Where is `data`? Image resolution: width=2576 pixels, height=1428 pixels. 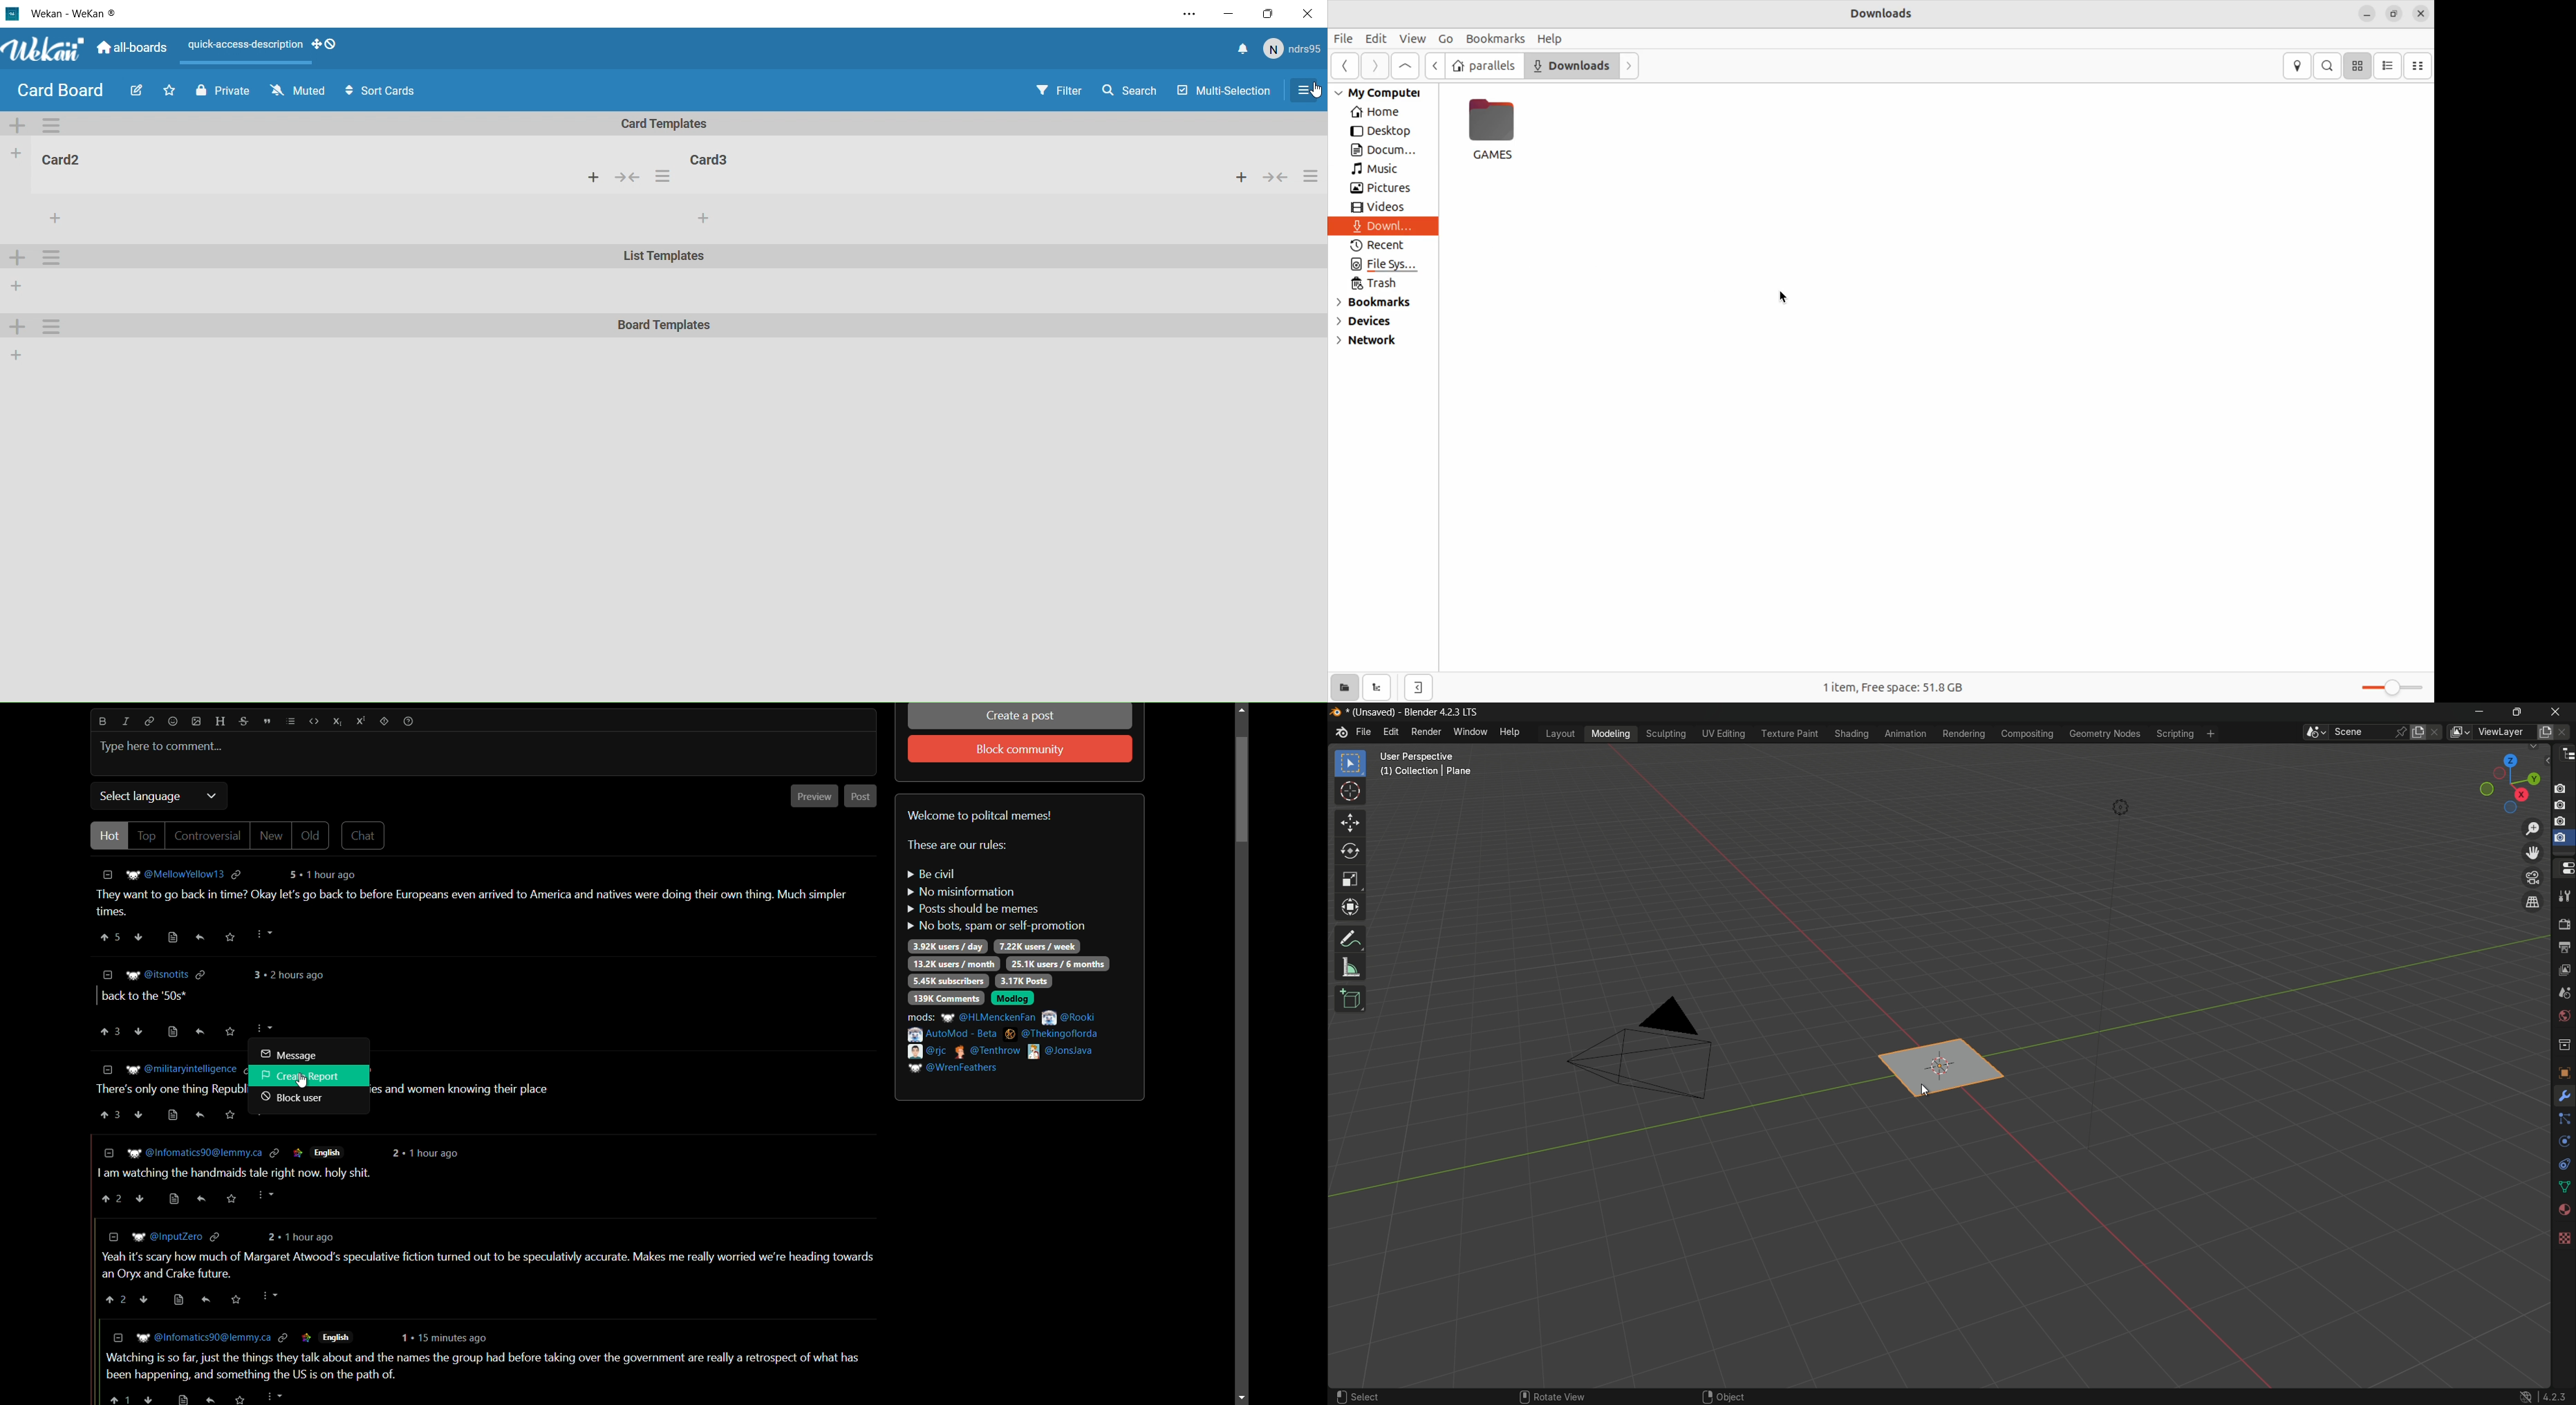
data is located at coordinates (2563, 1187).